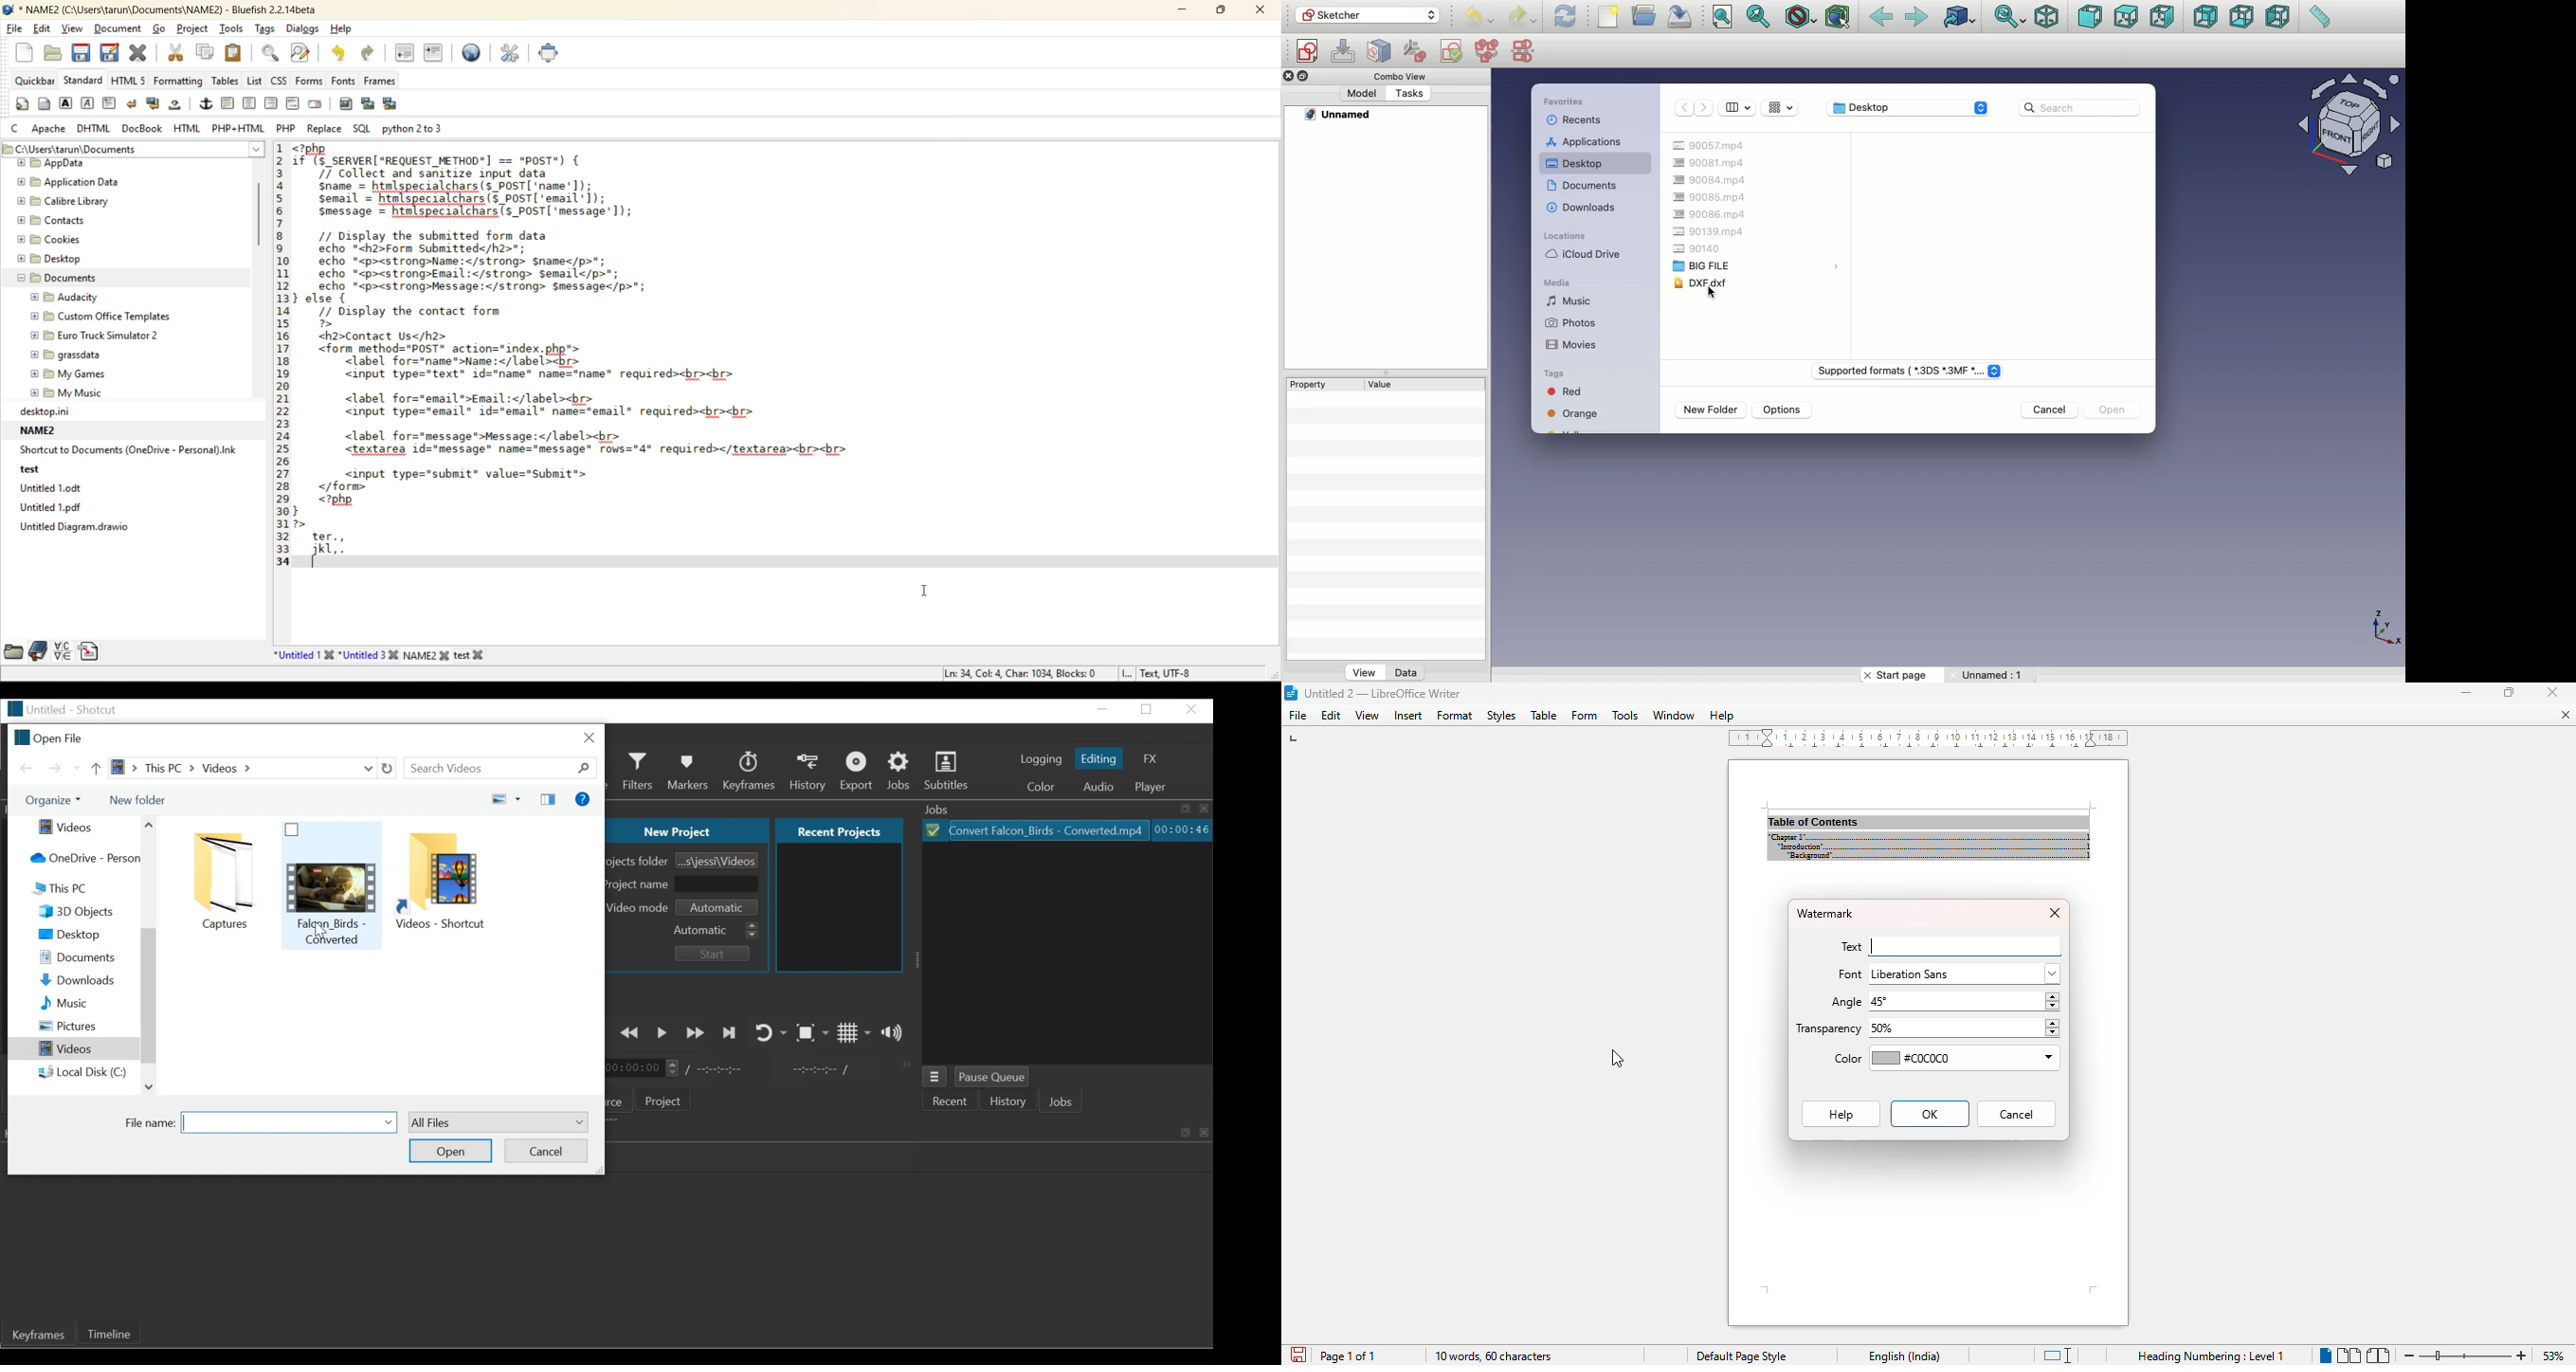 Image resolution: width=2576 pixels, height=1372 pixels. I want to click on php, so click(288, 128).